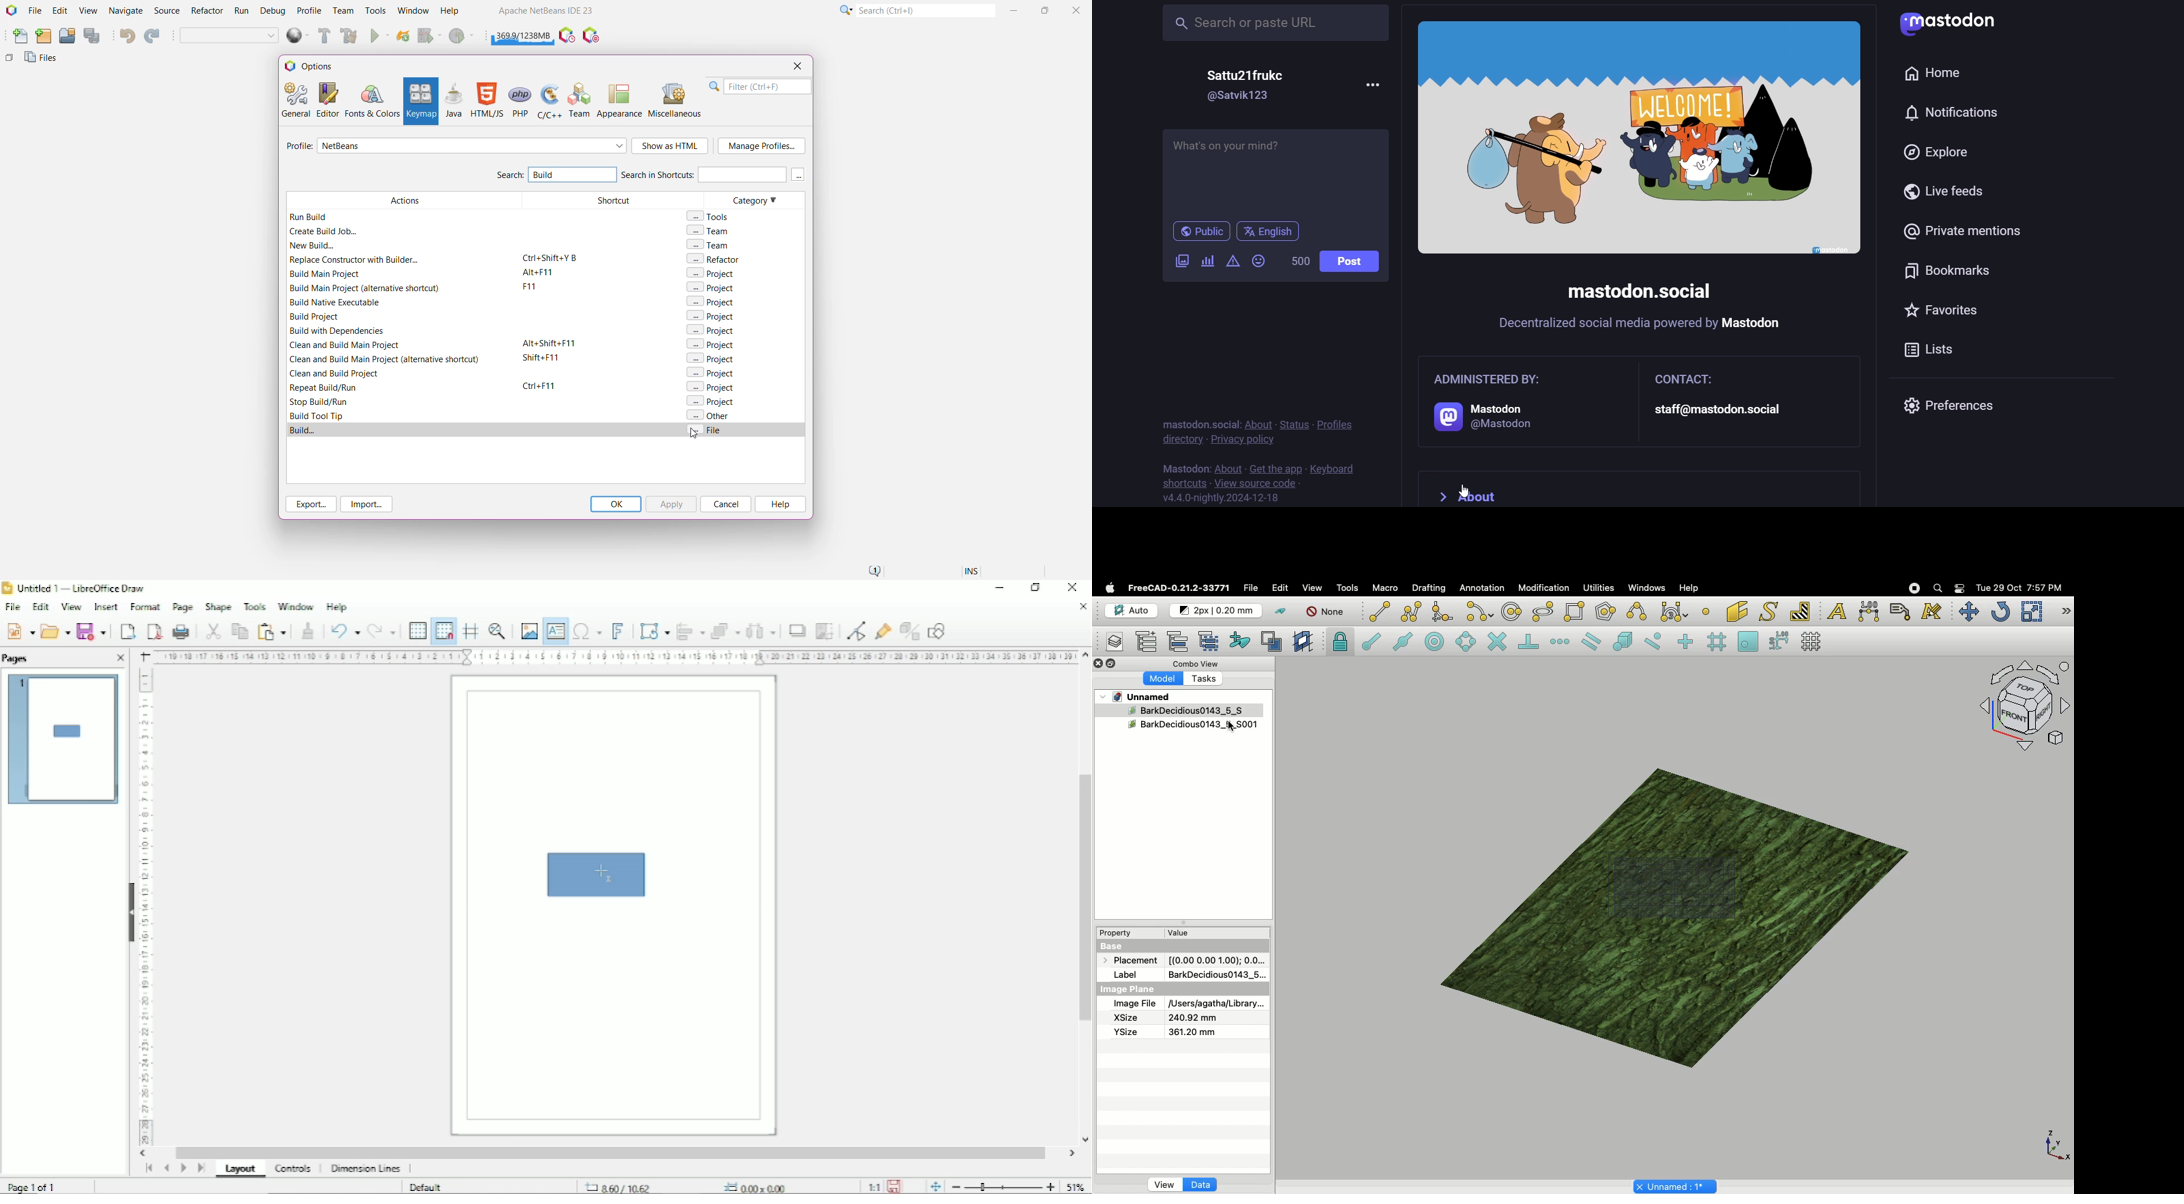 This screenshot has height=1204, width=2184. Describe the element at coordinates (1119, 933) in the screenshot. I see `Property` at that location.